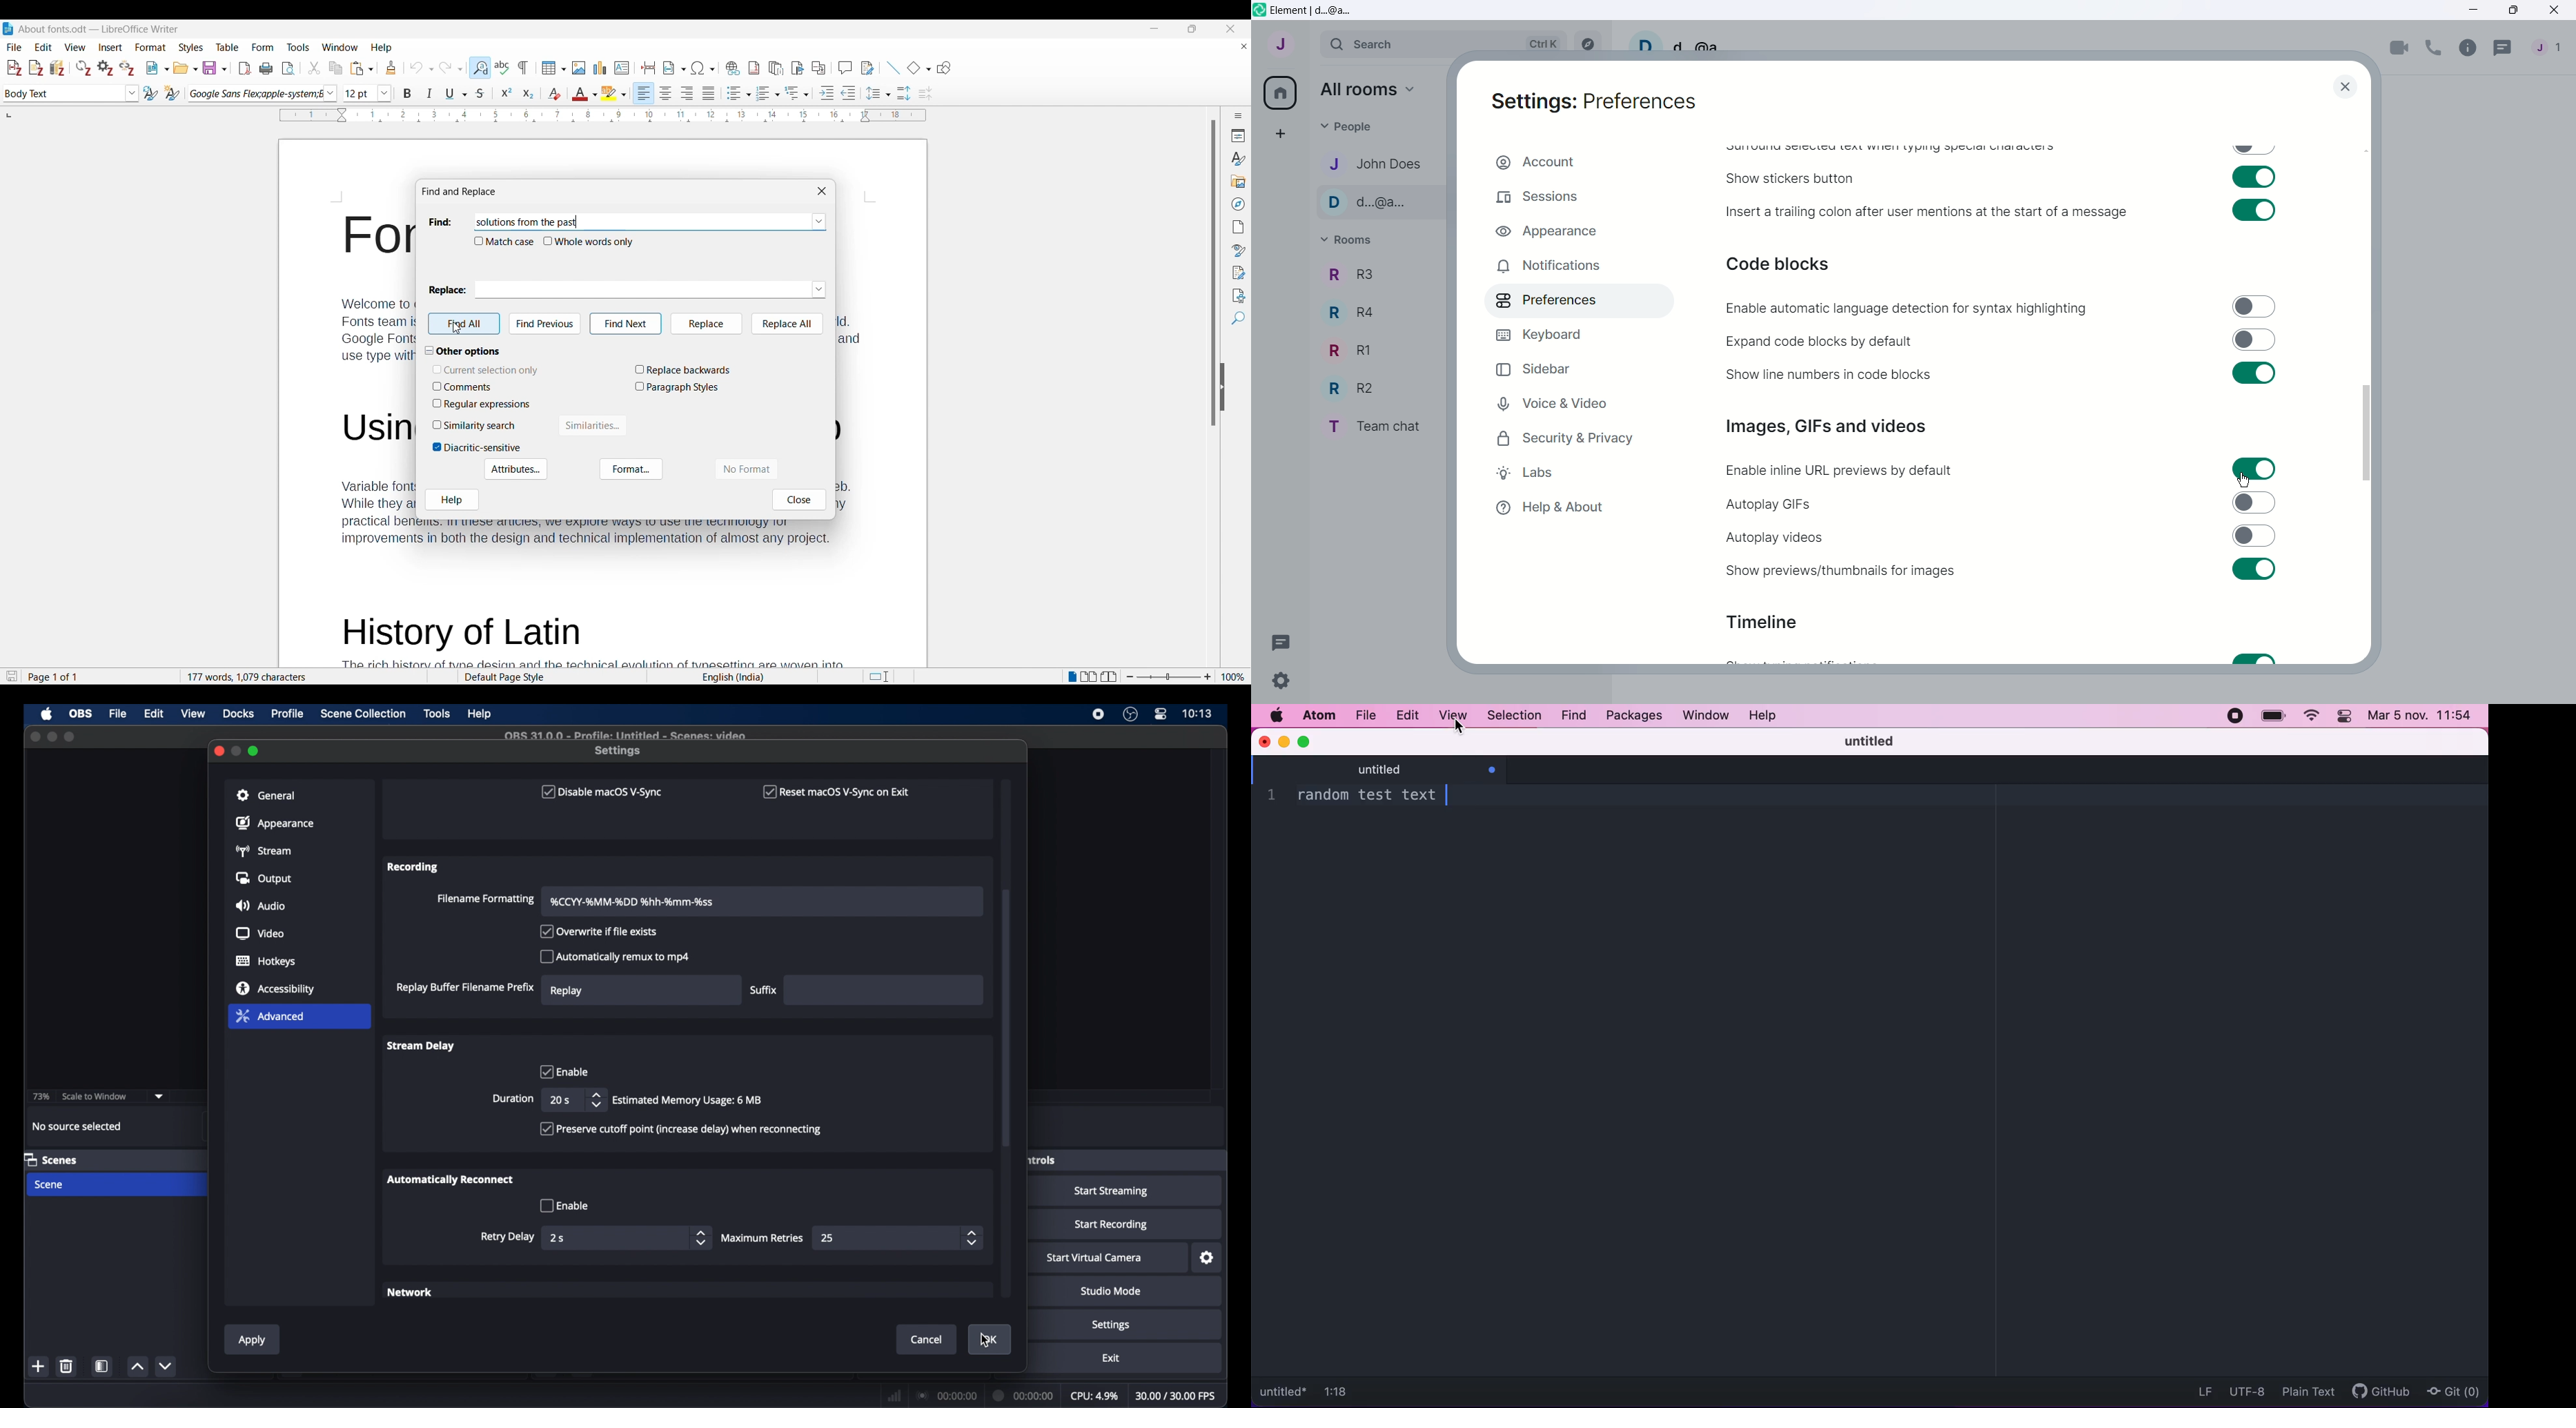 The image size is (2576, 1428). I want to click on Sidebar settings, so click(1238, 115).